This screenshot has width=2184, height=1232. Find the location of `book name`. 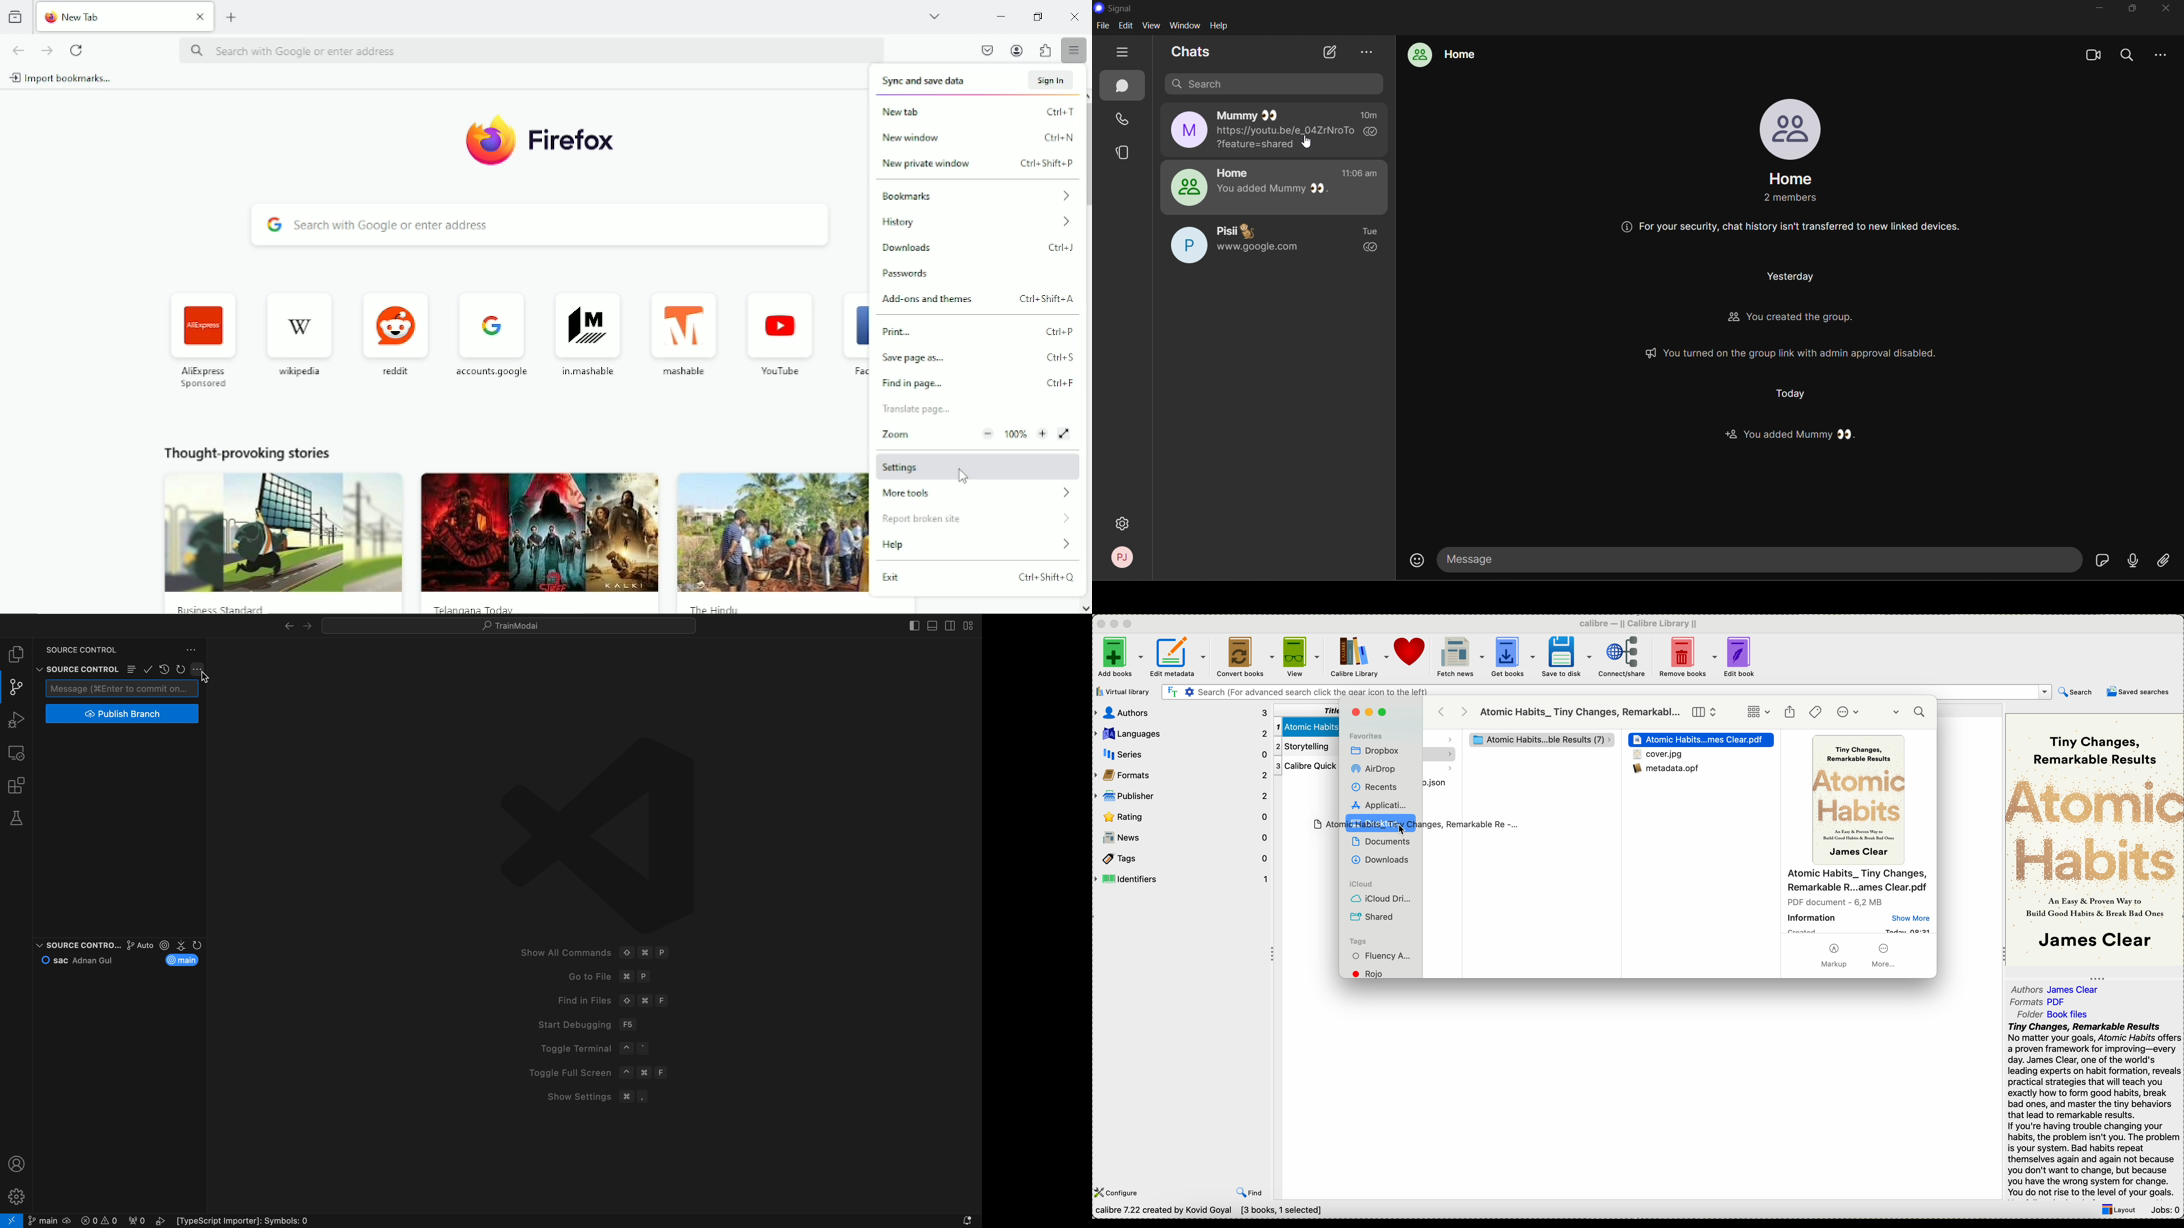

book name is located at coordinates (1580, 713).